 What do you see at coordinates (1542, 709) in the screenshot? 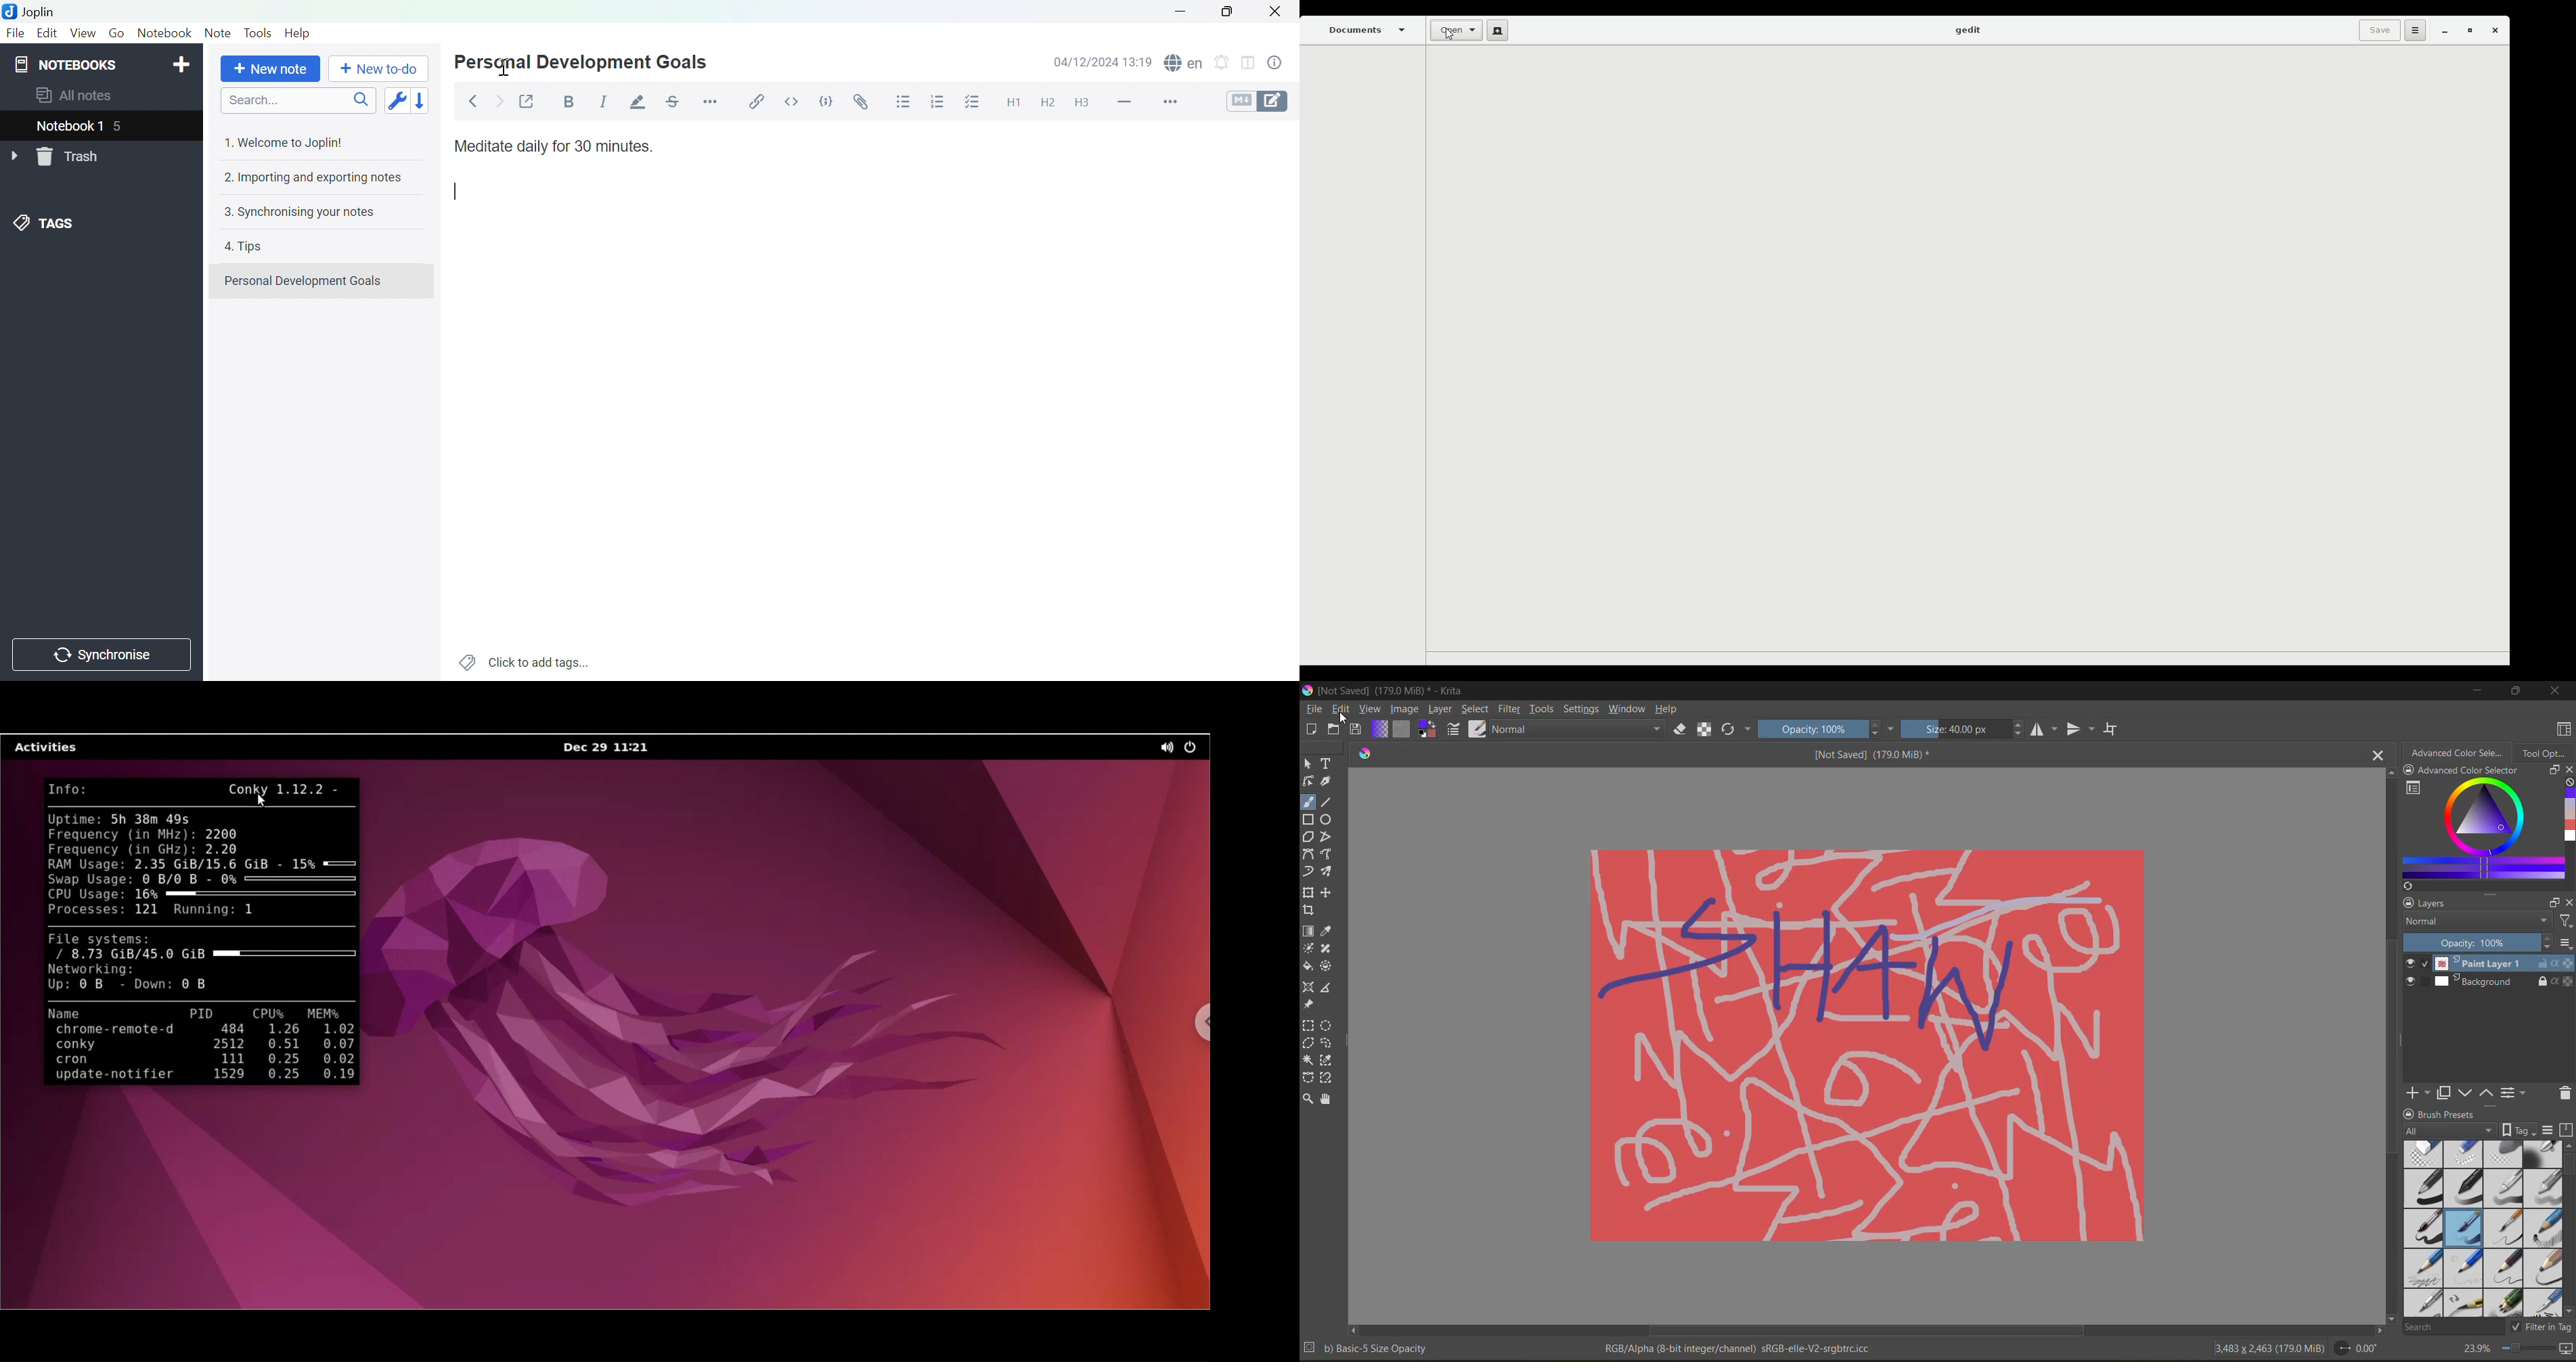
I see `tools` at bounding box center [1542, 709].